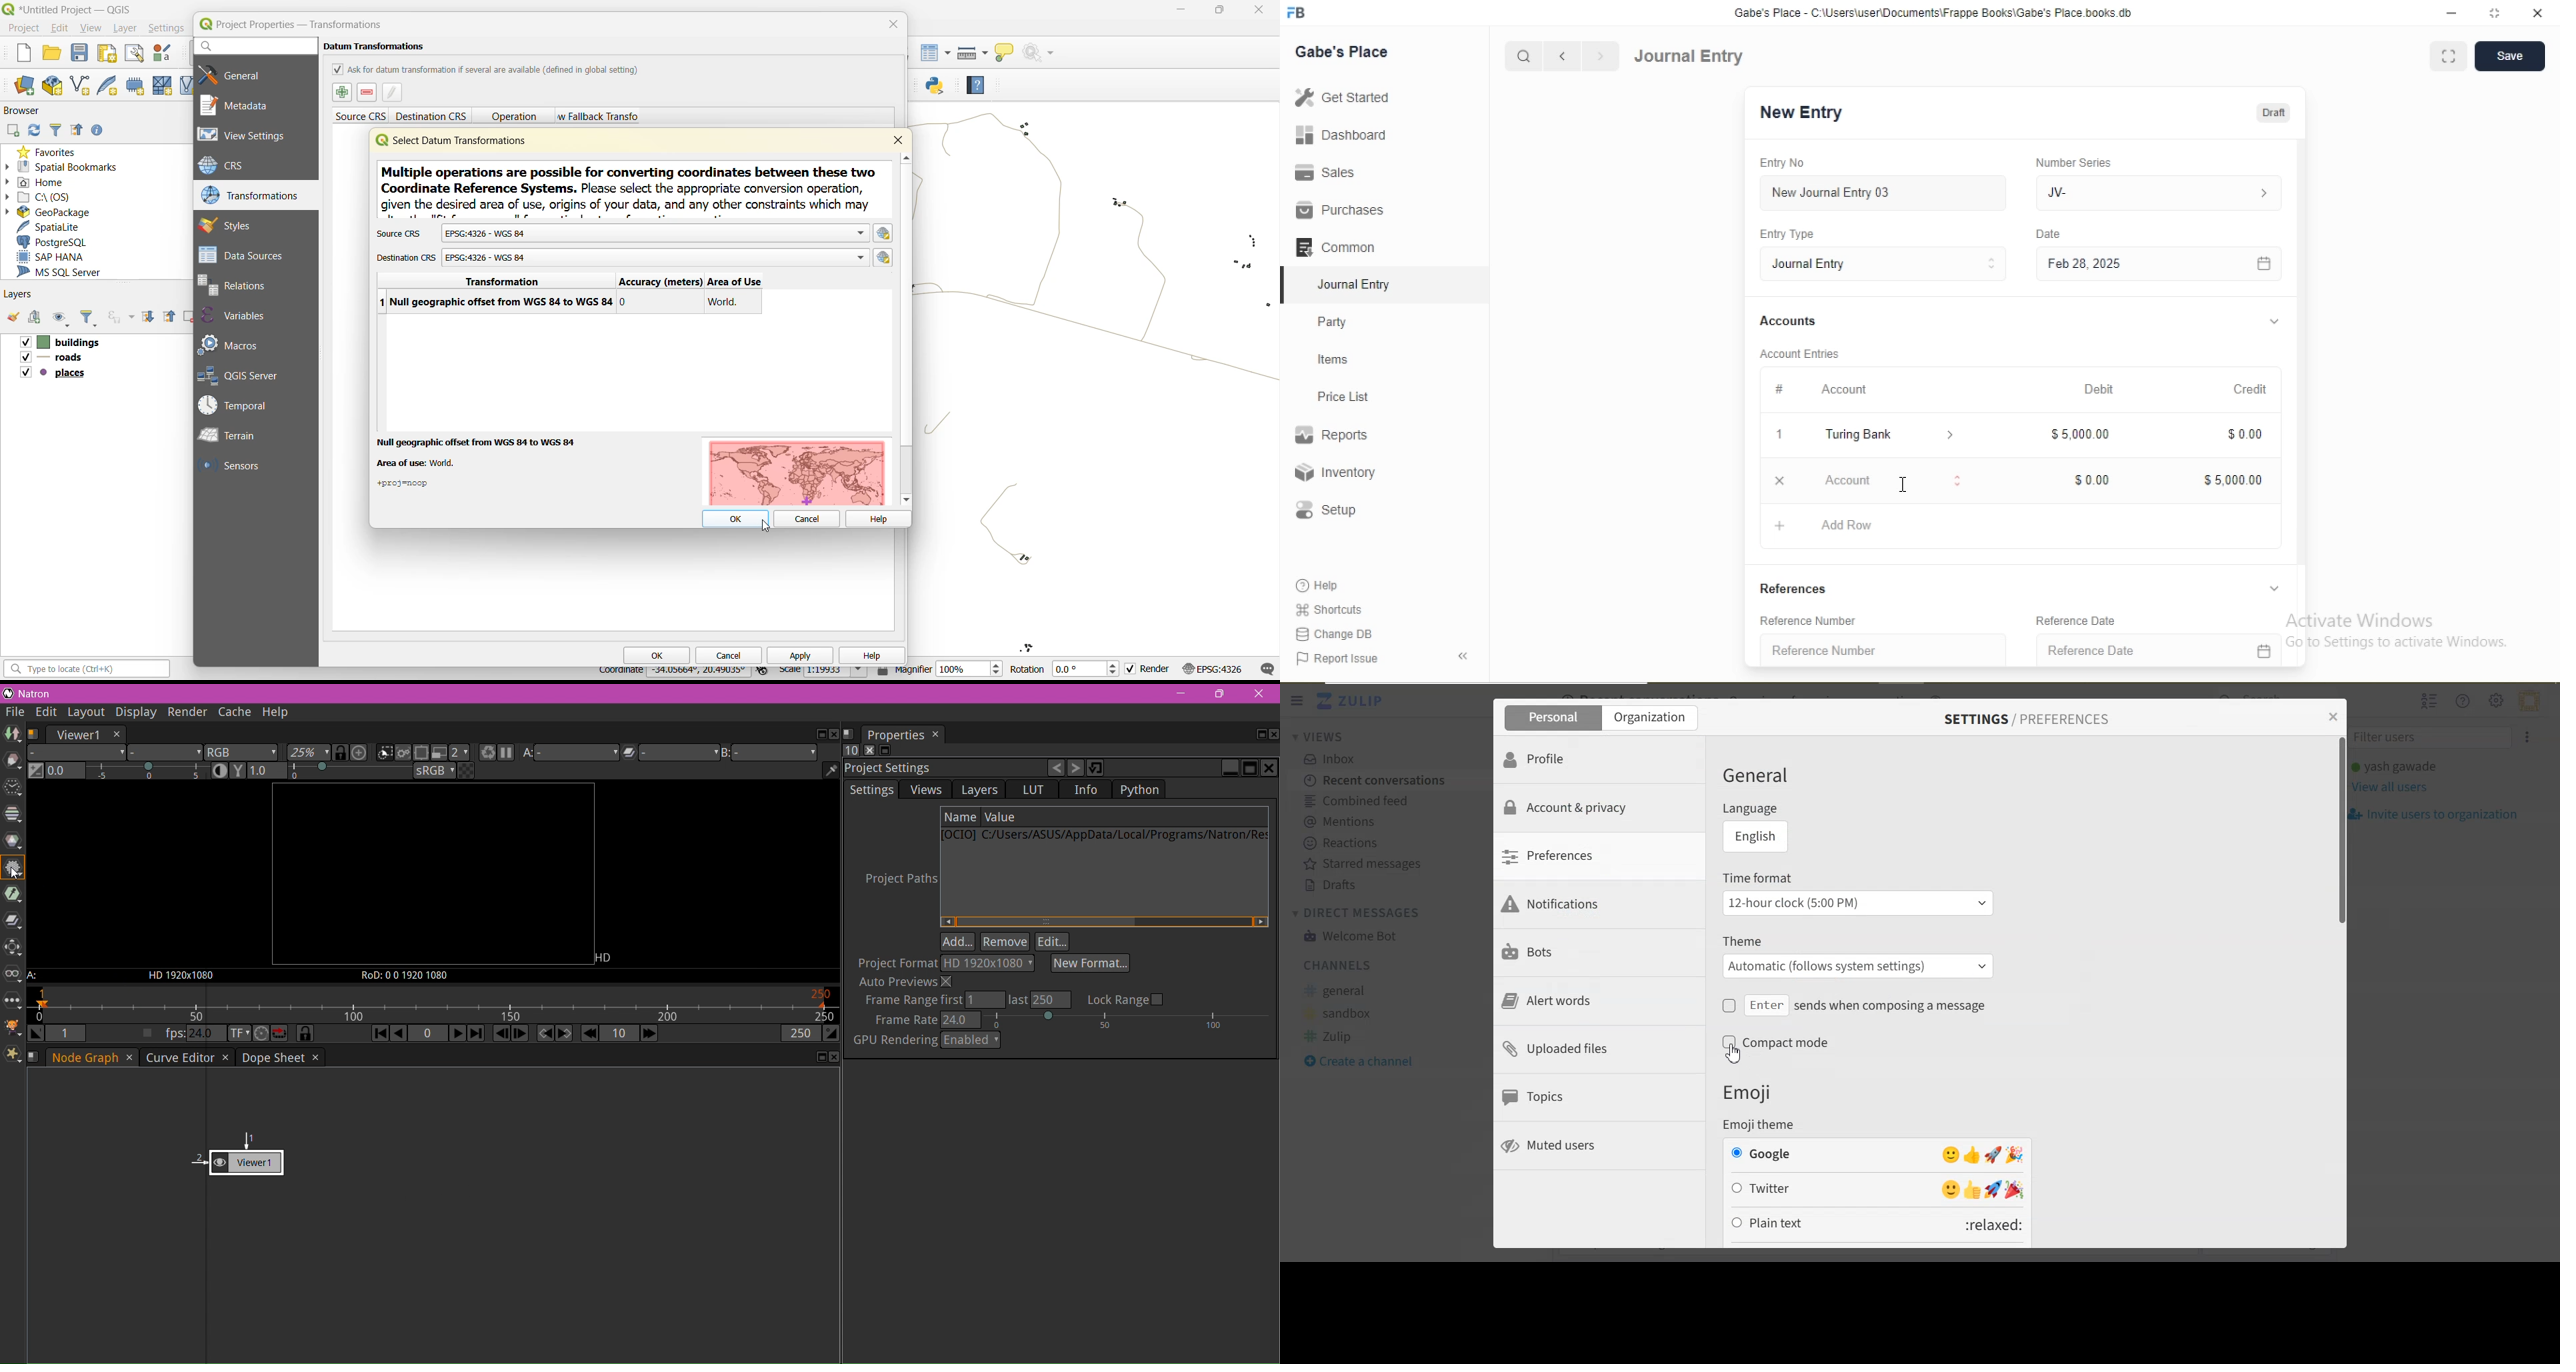  I want to click on Journal Entry, so click(1811, 264).